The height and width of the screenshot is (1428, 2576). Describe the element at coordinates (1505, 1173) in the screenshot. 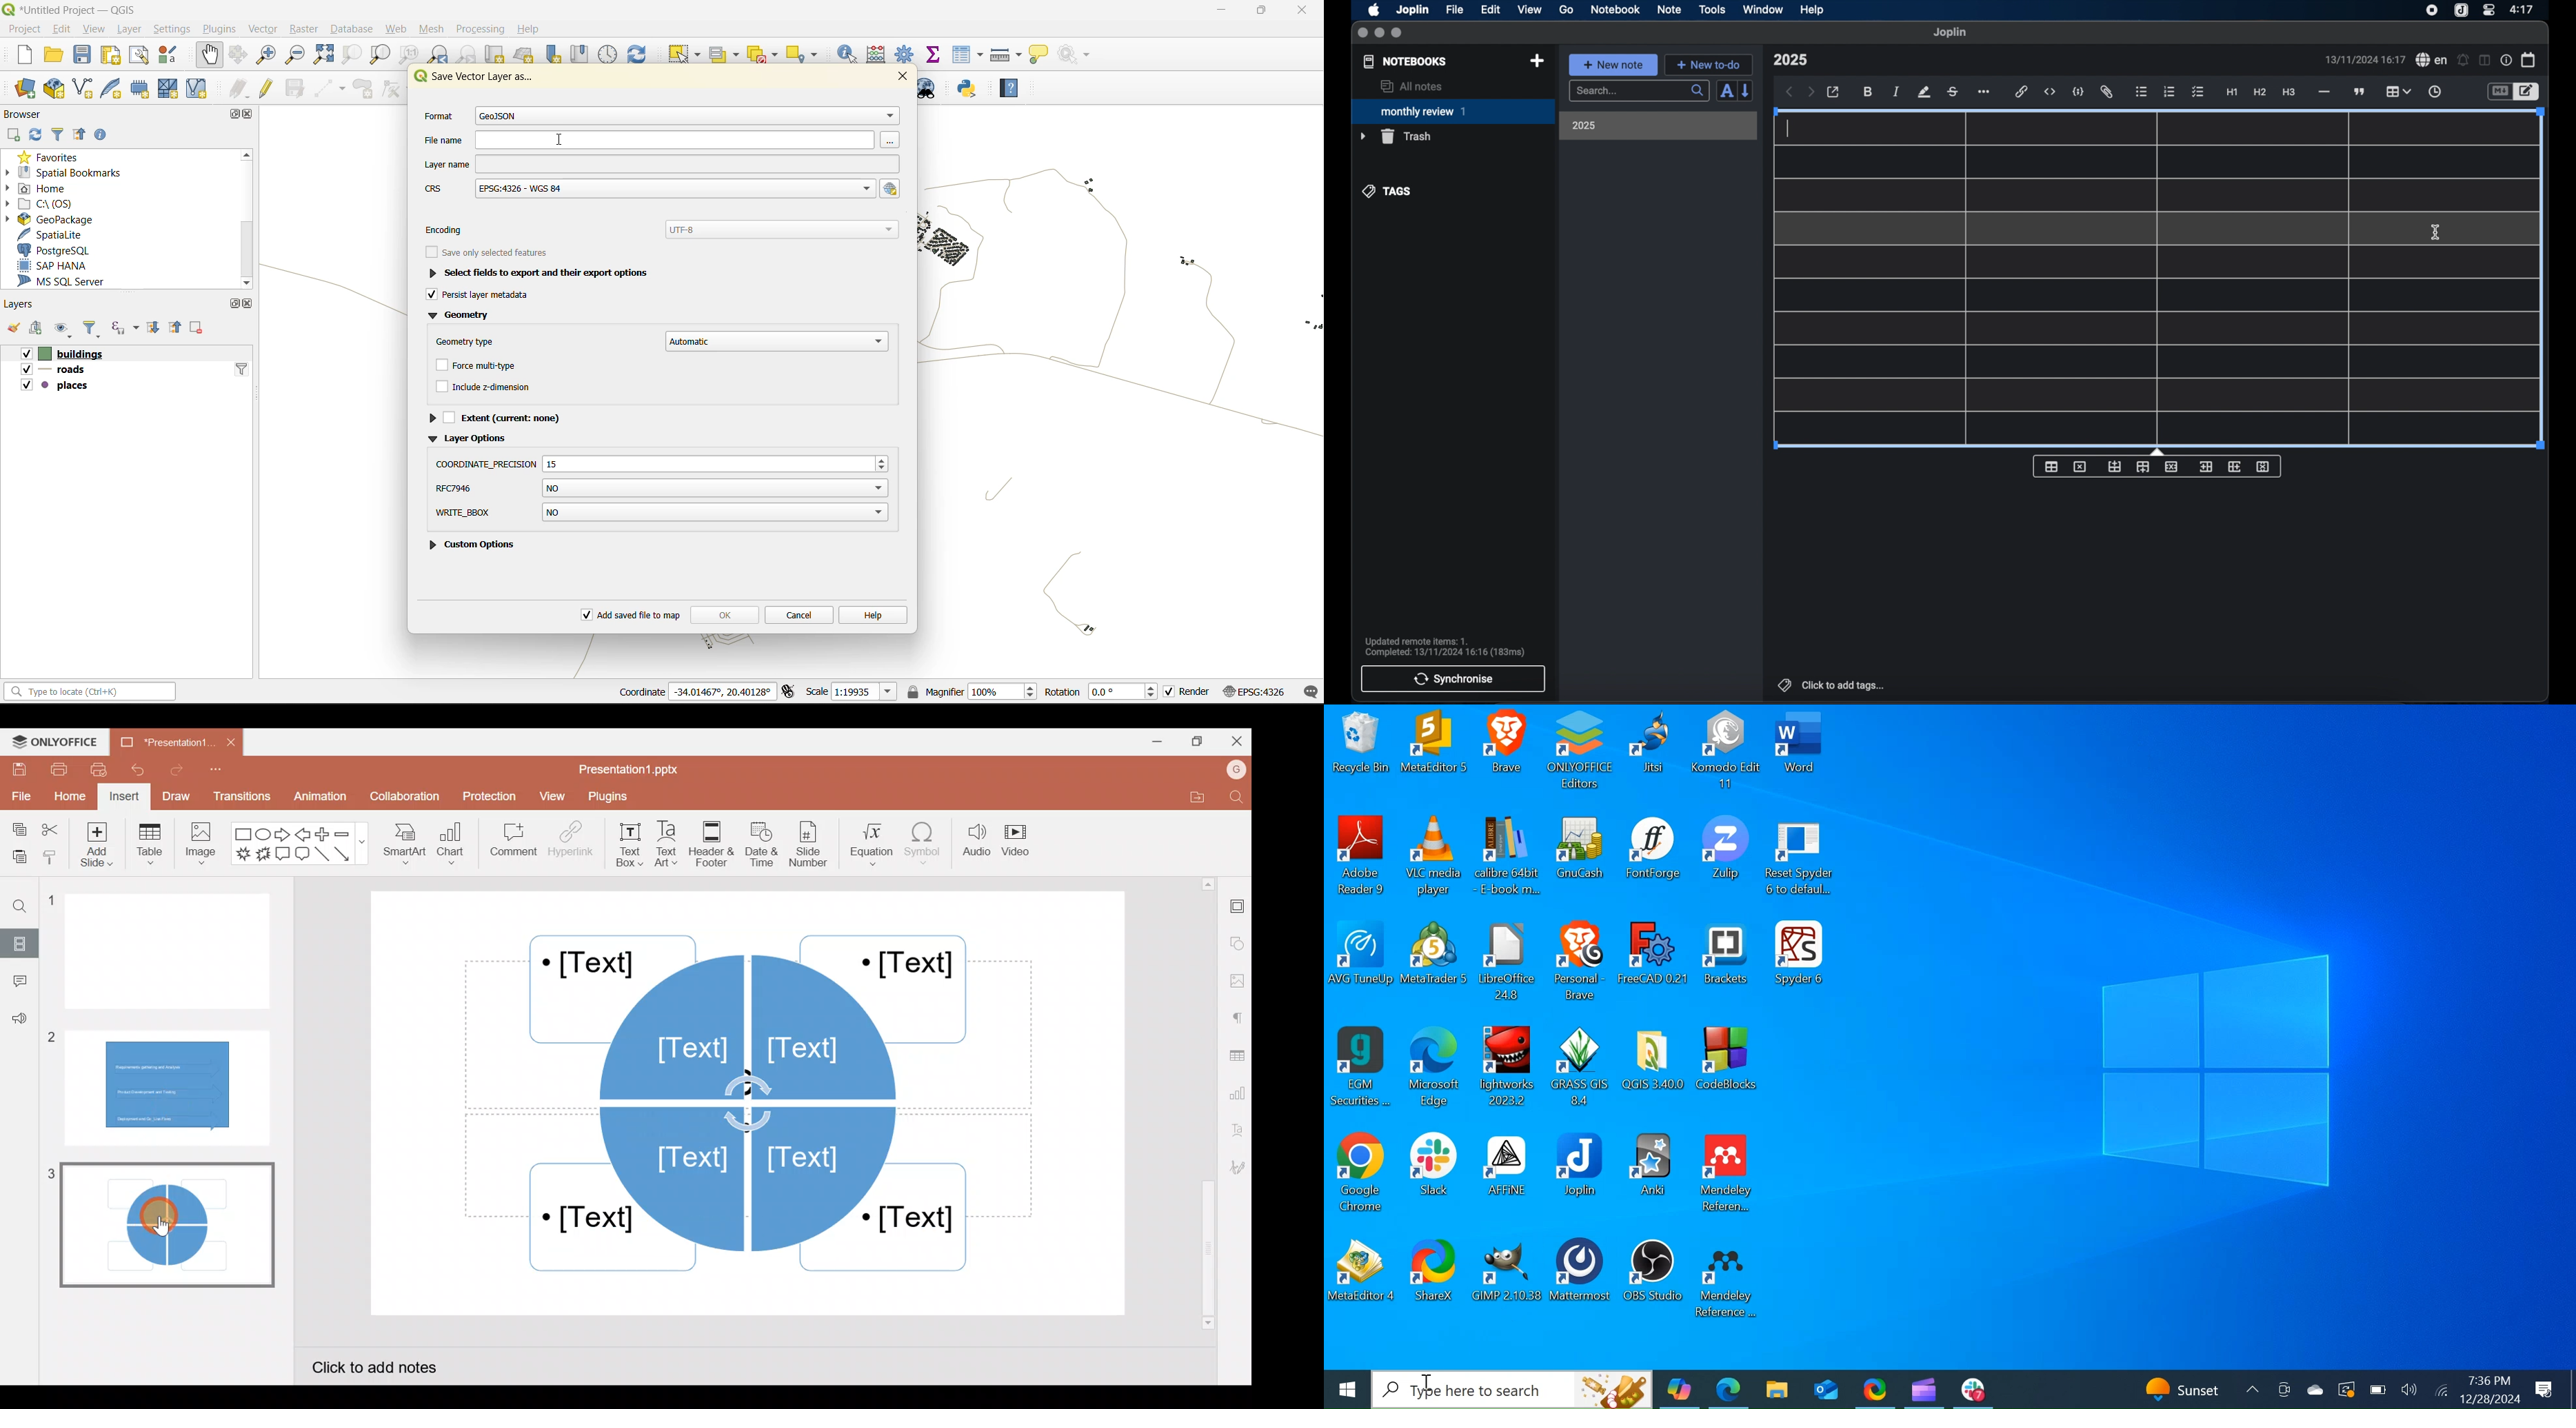

I see `Affine Desktop Icon` at that location.